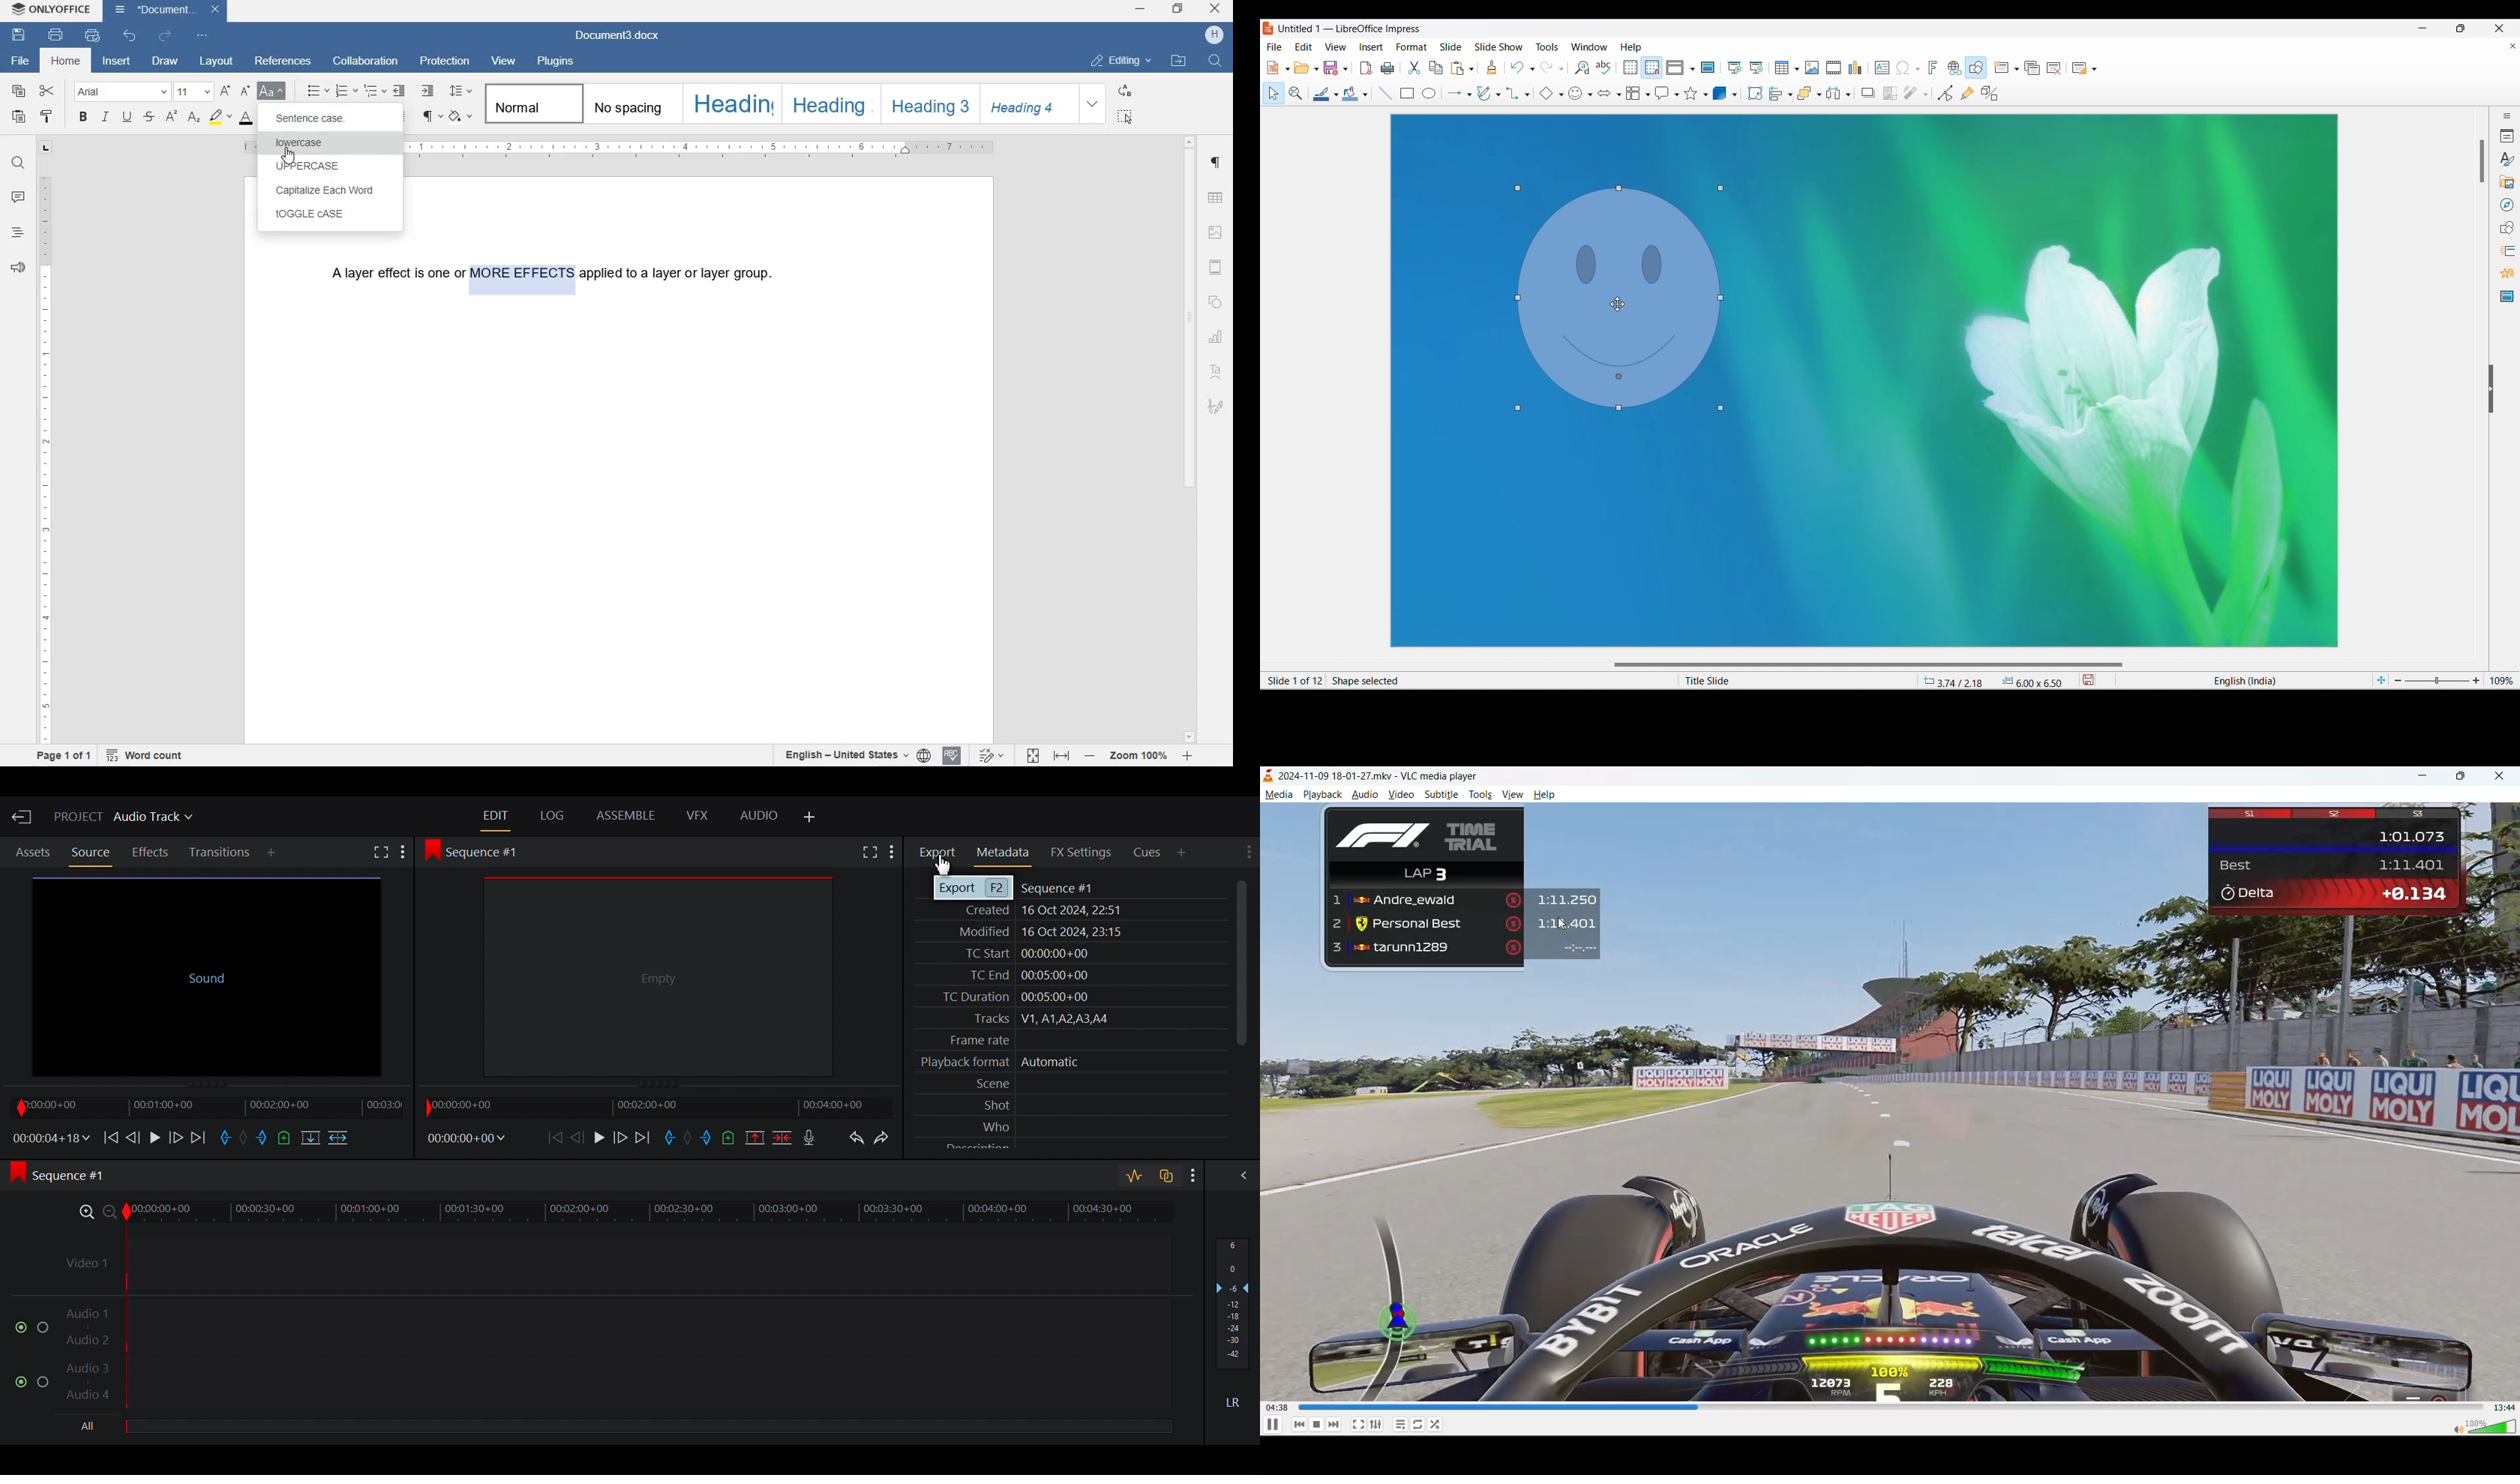  Describe the element at coordinates (616, 1385) in the screenshot. I see `Audio Track 3, Audio Track 4` at that location.